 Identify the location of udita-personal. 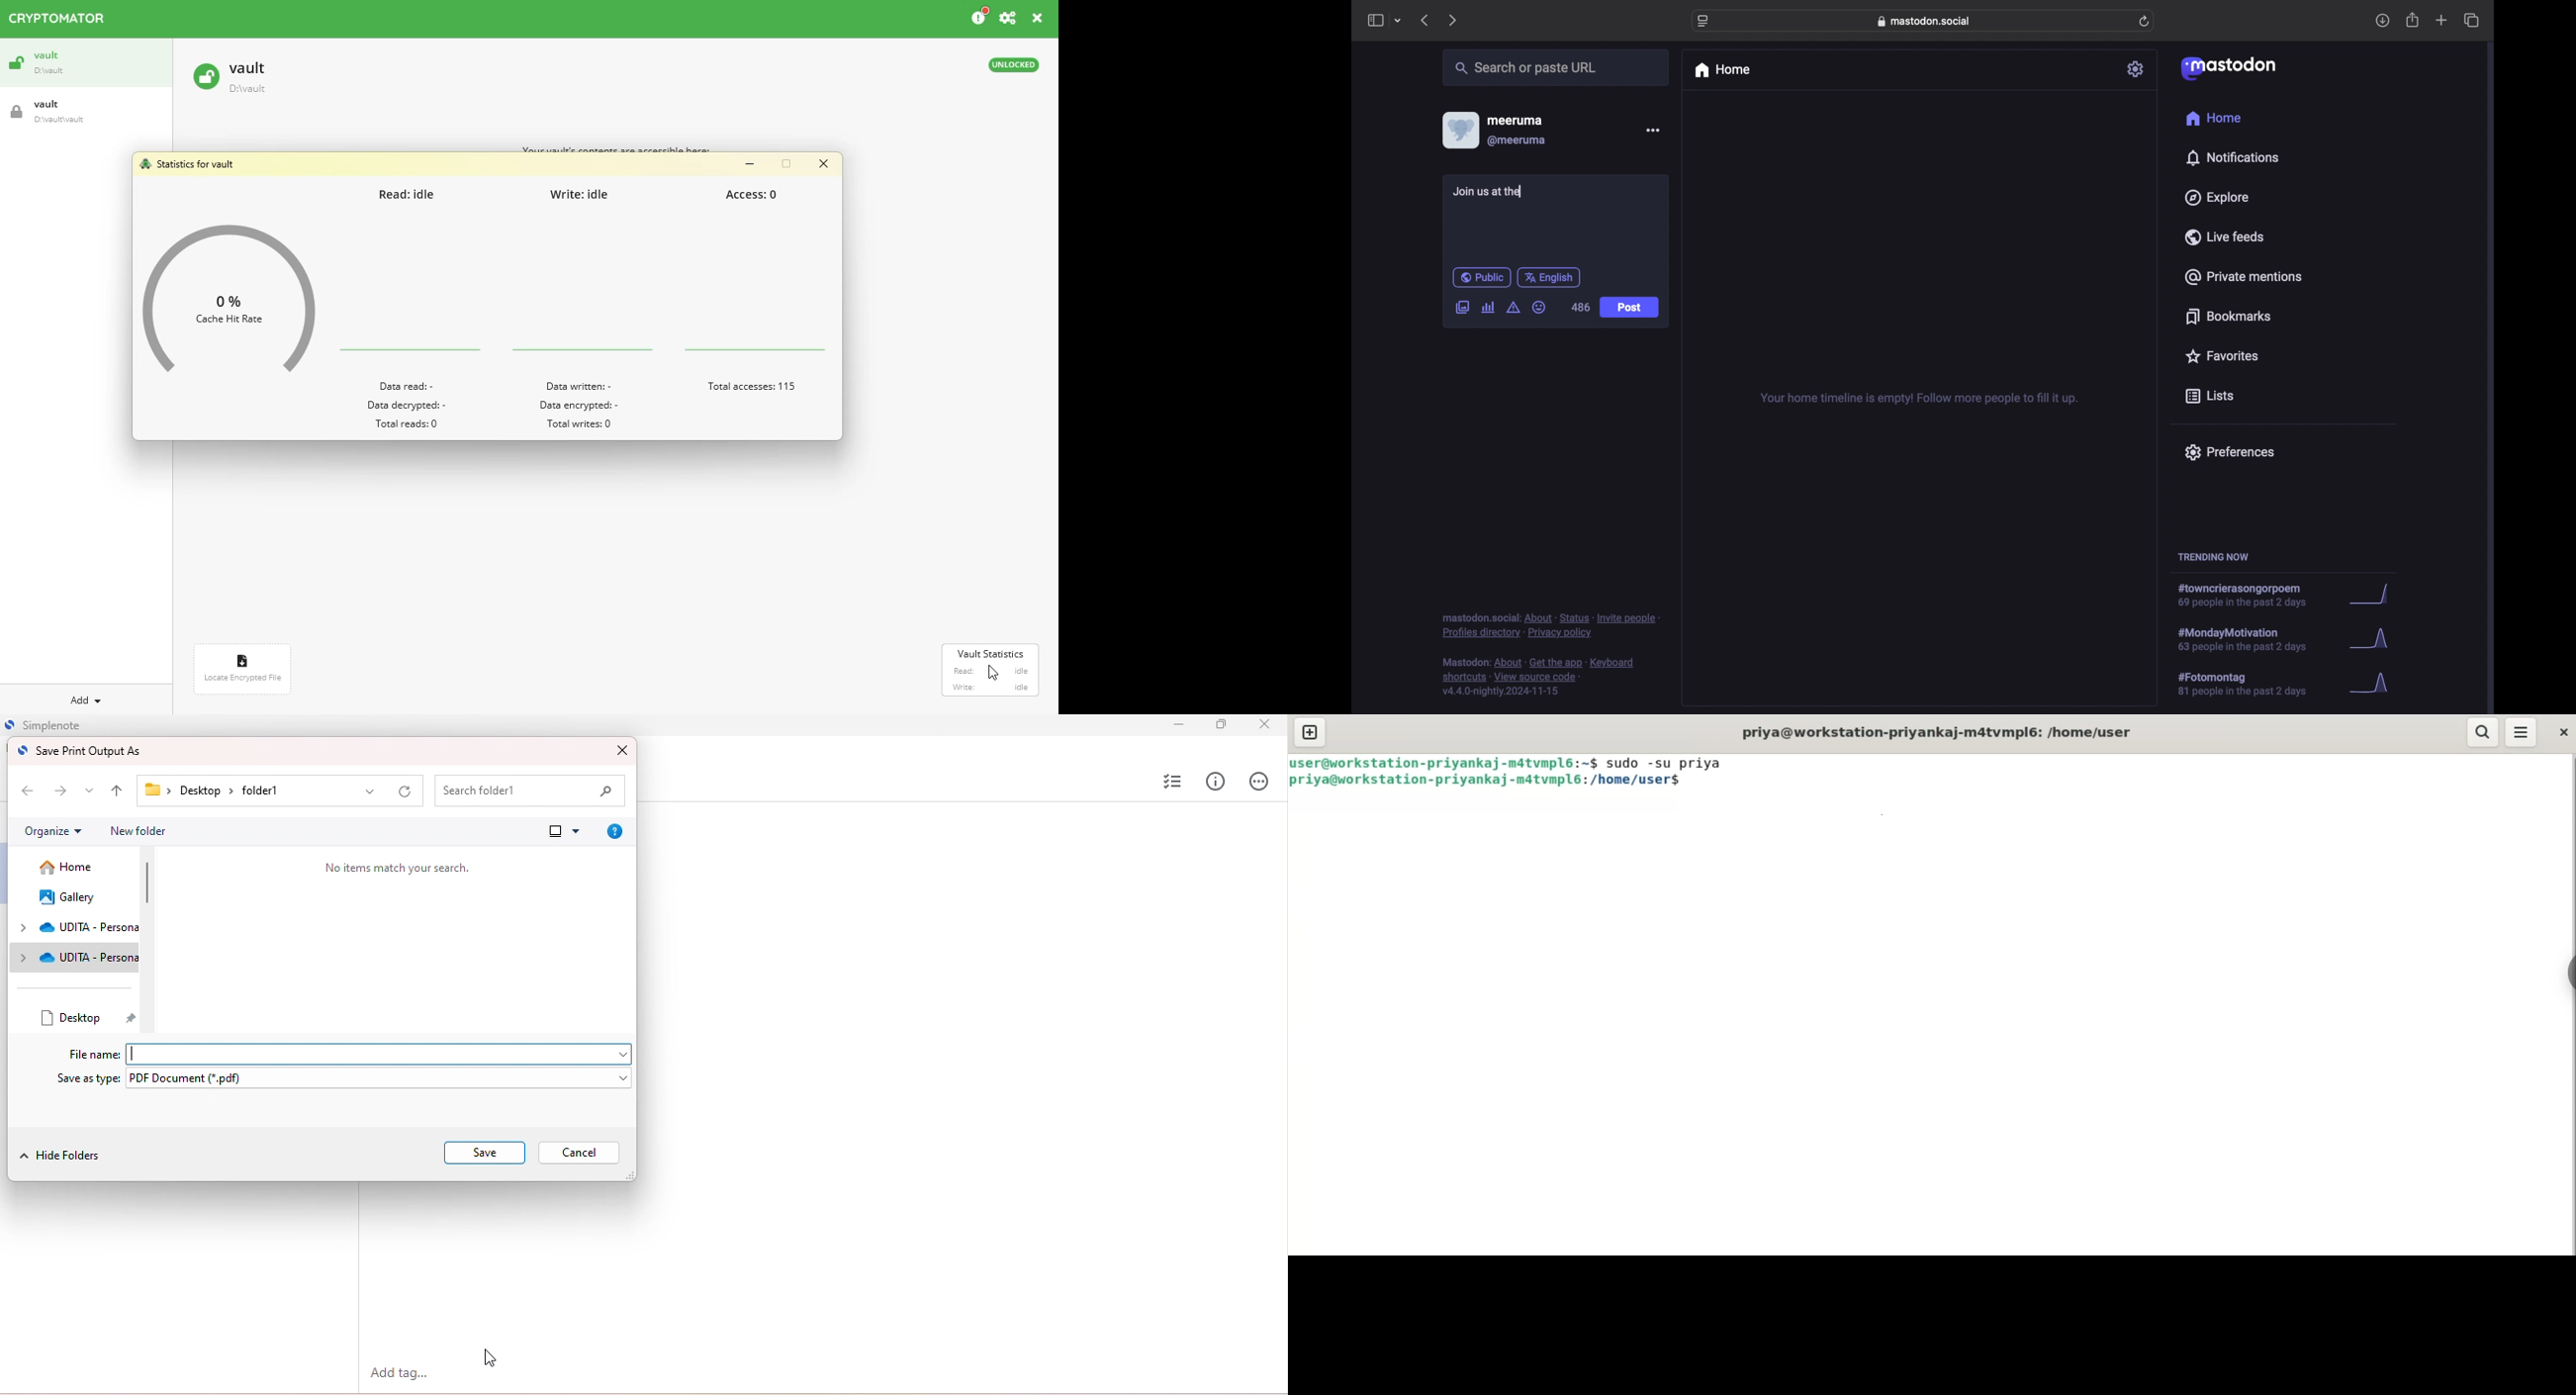
(75, 928).